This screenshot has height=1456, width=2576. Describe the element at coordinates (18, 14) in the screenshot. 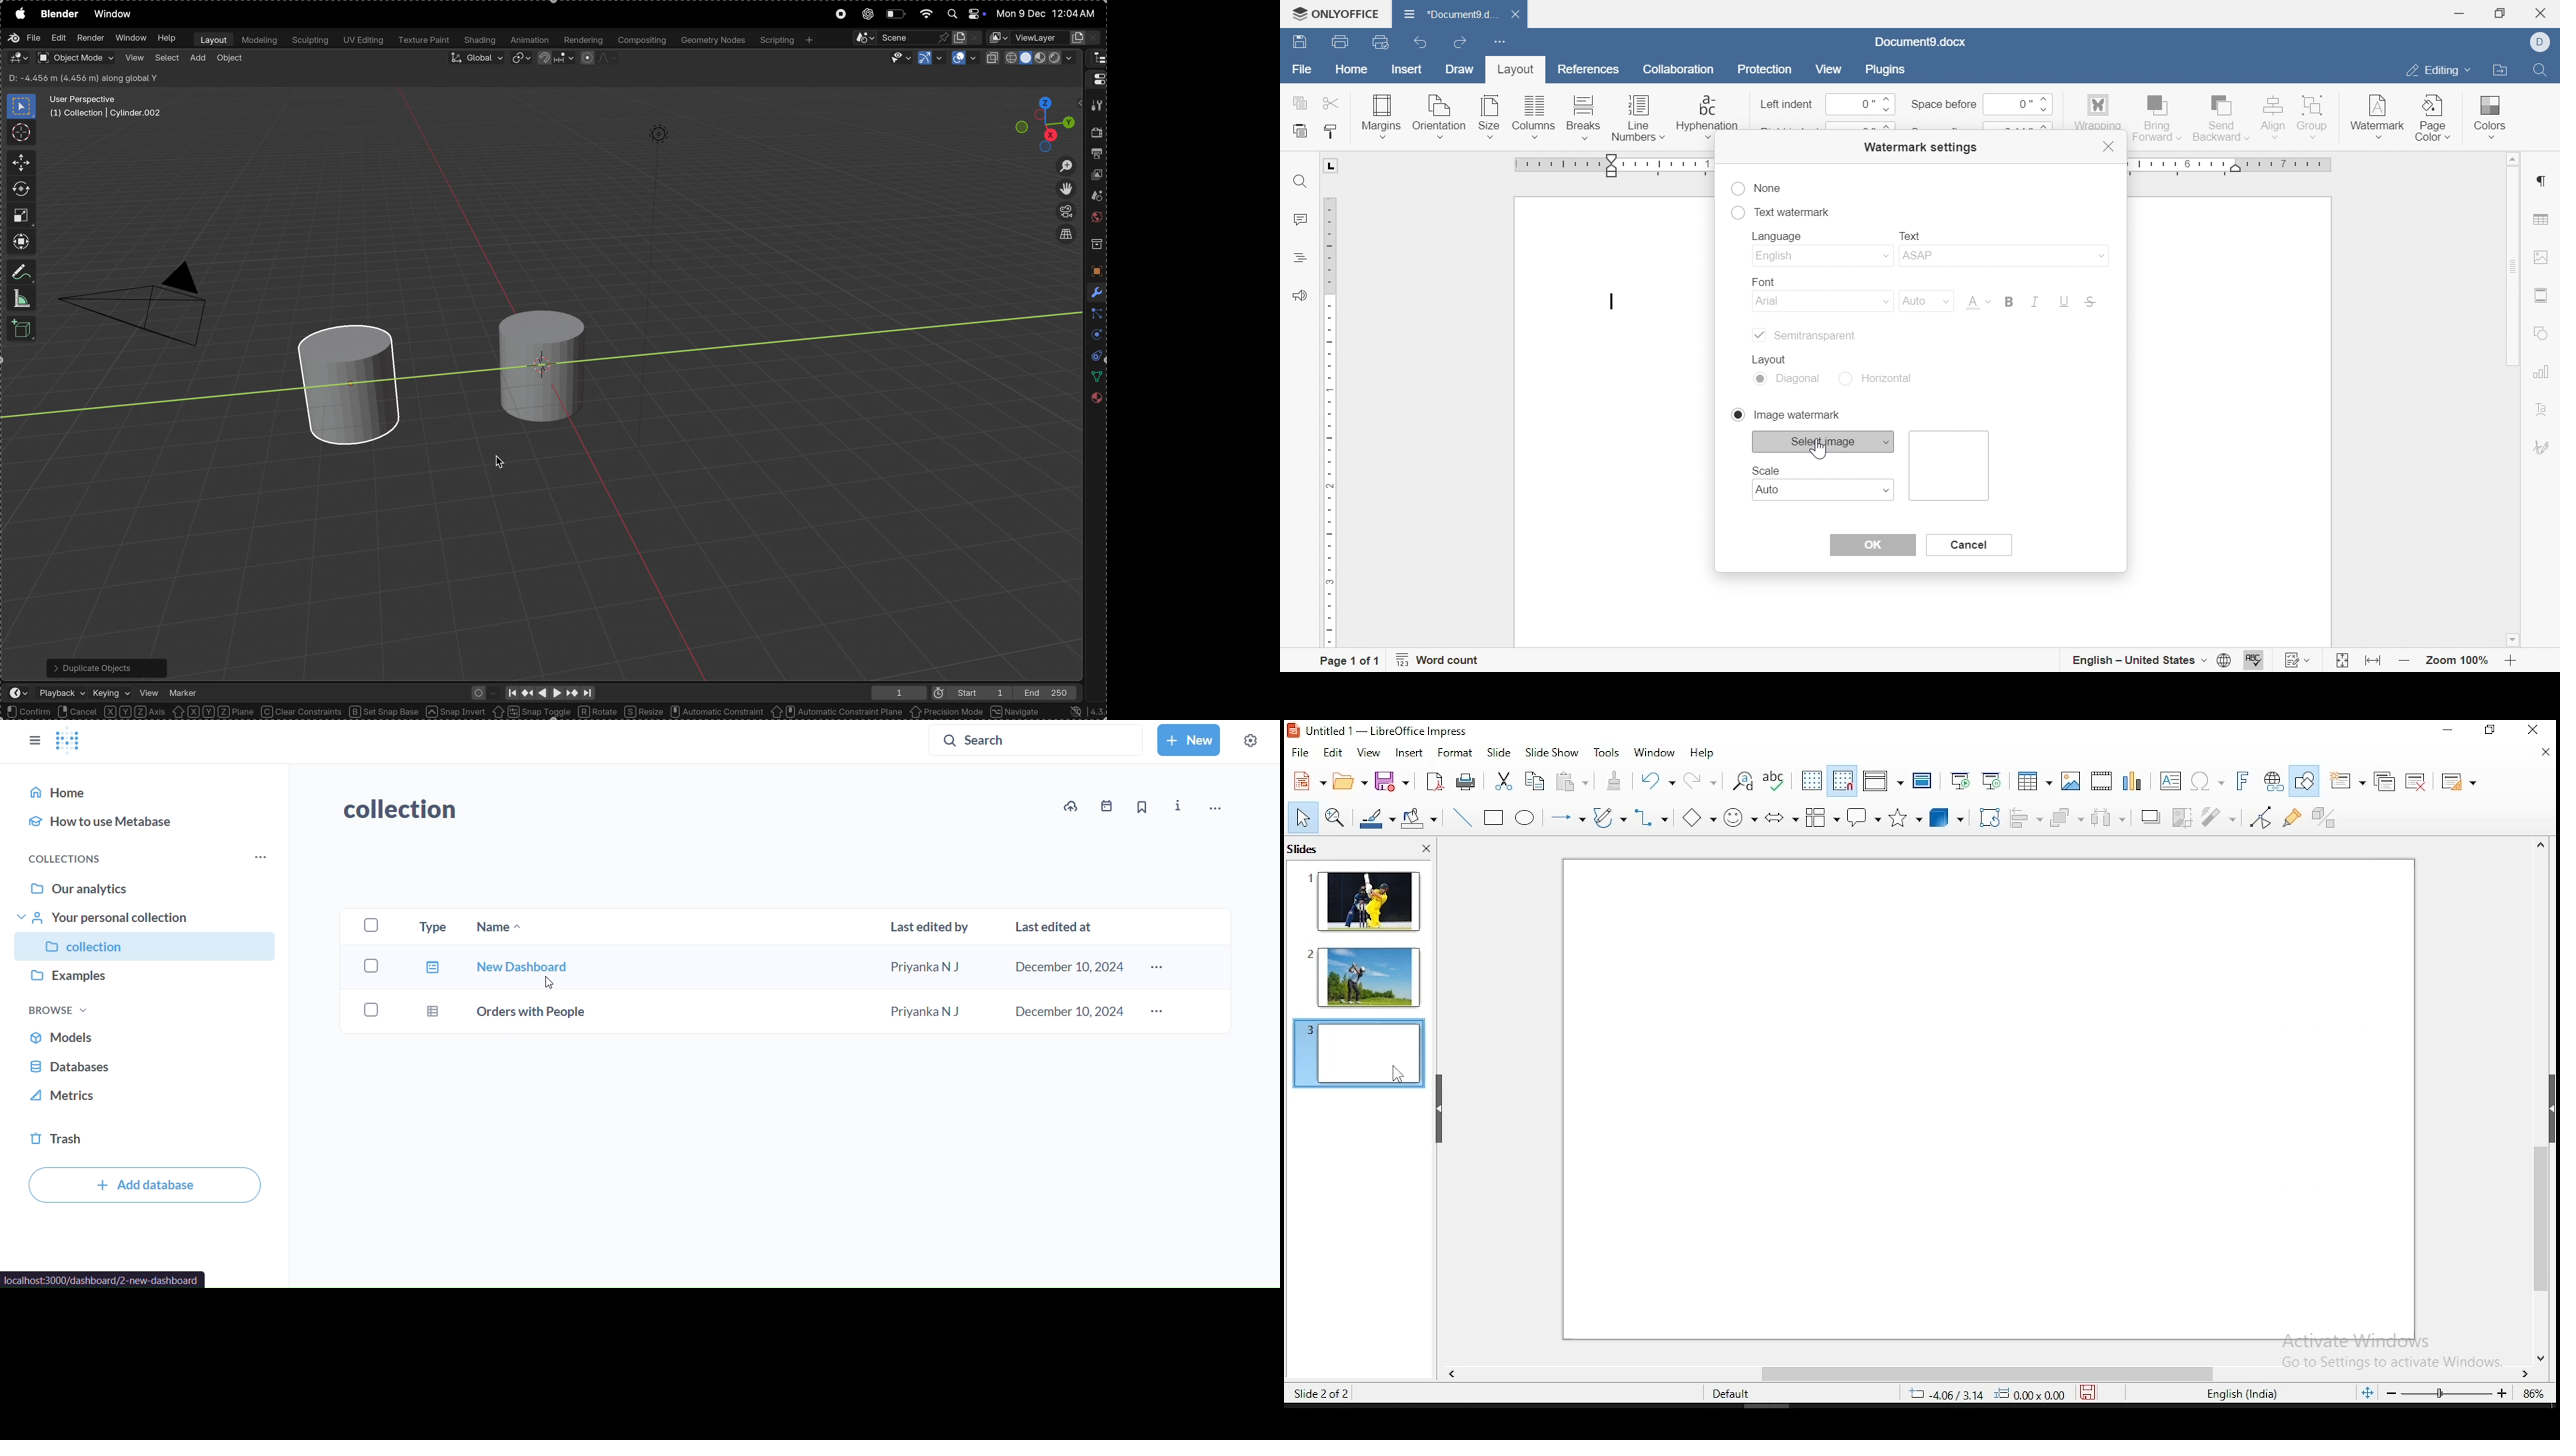

I see `apple menu` at that location.